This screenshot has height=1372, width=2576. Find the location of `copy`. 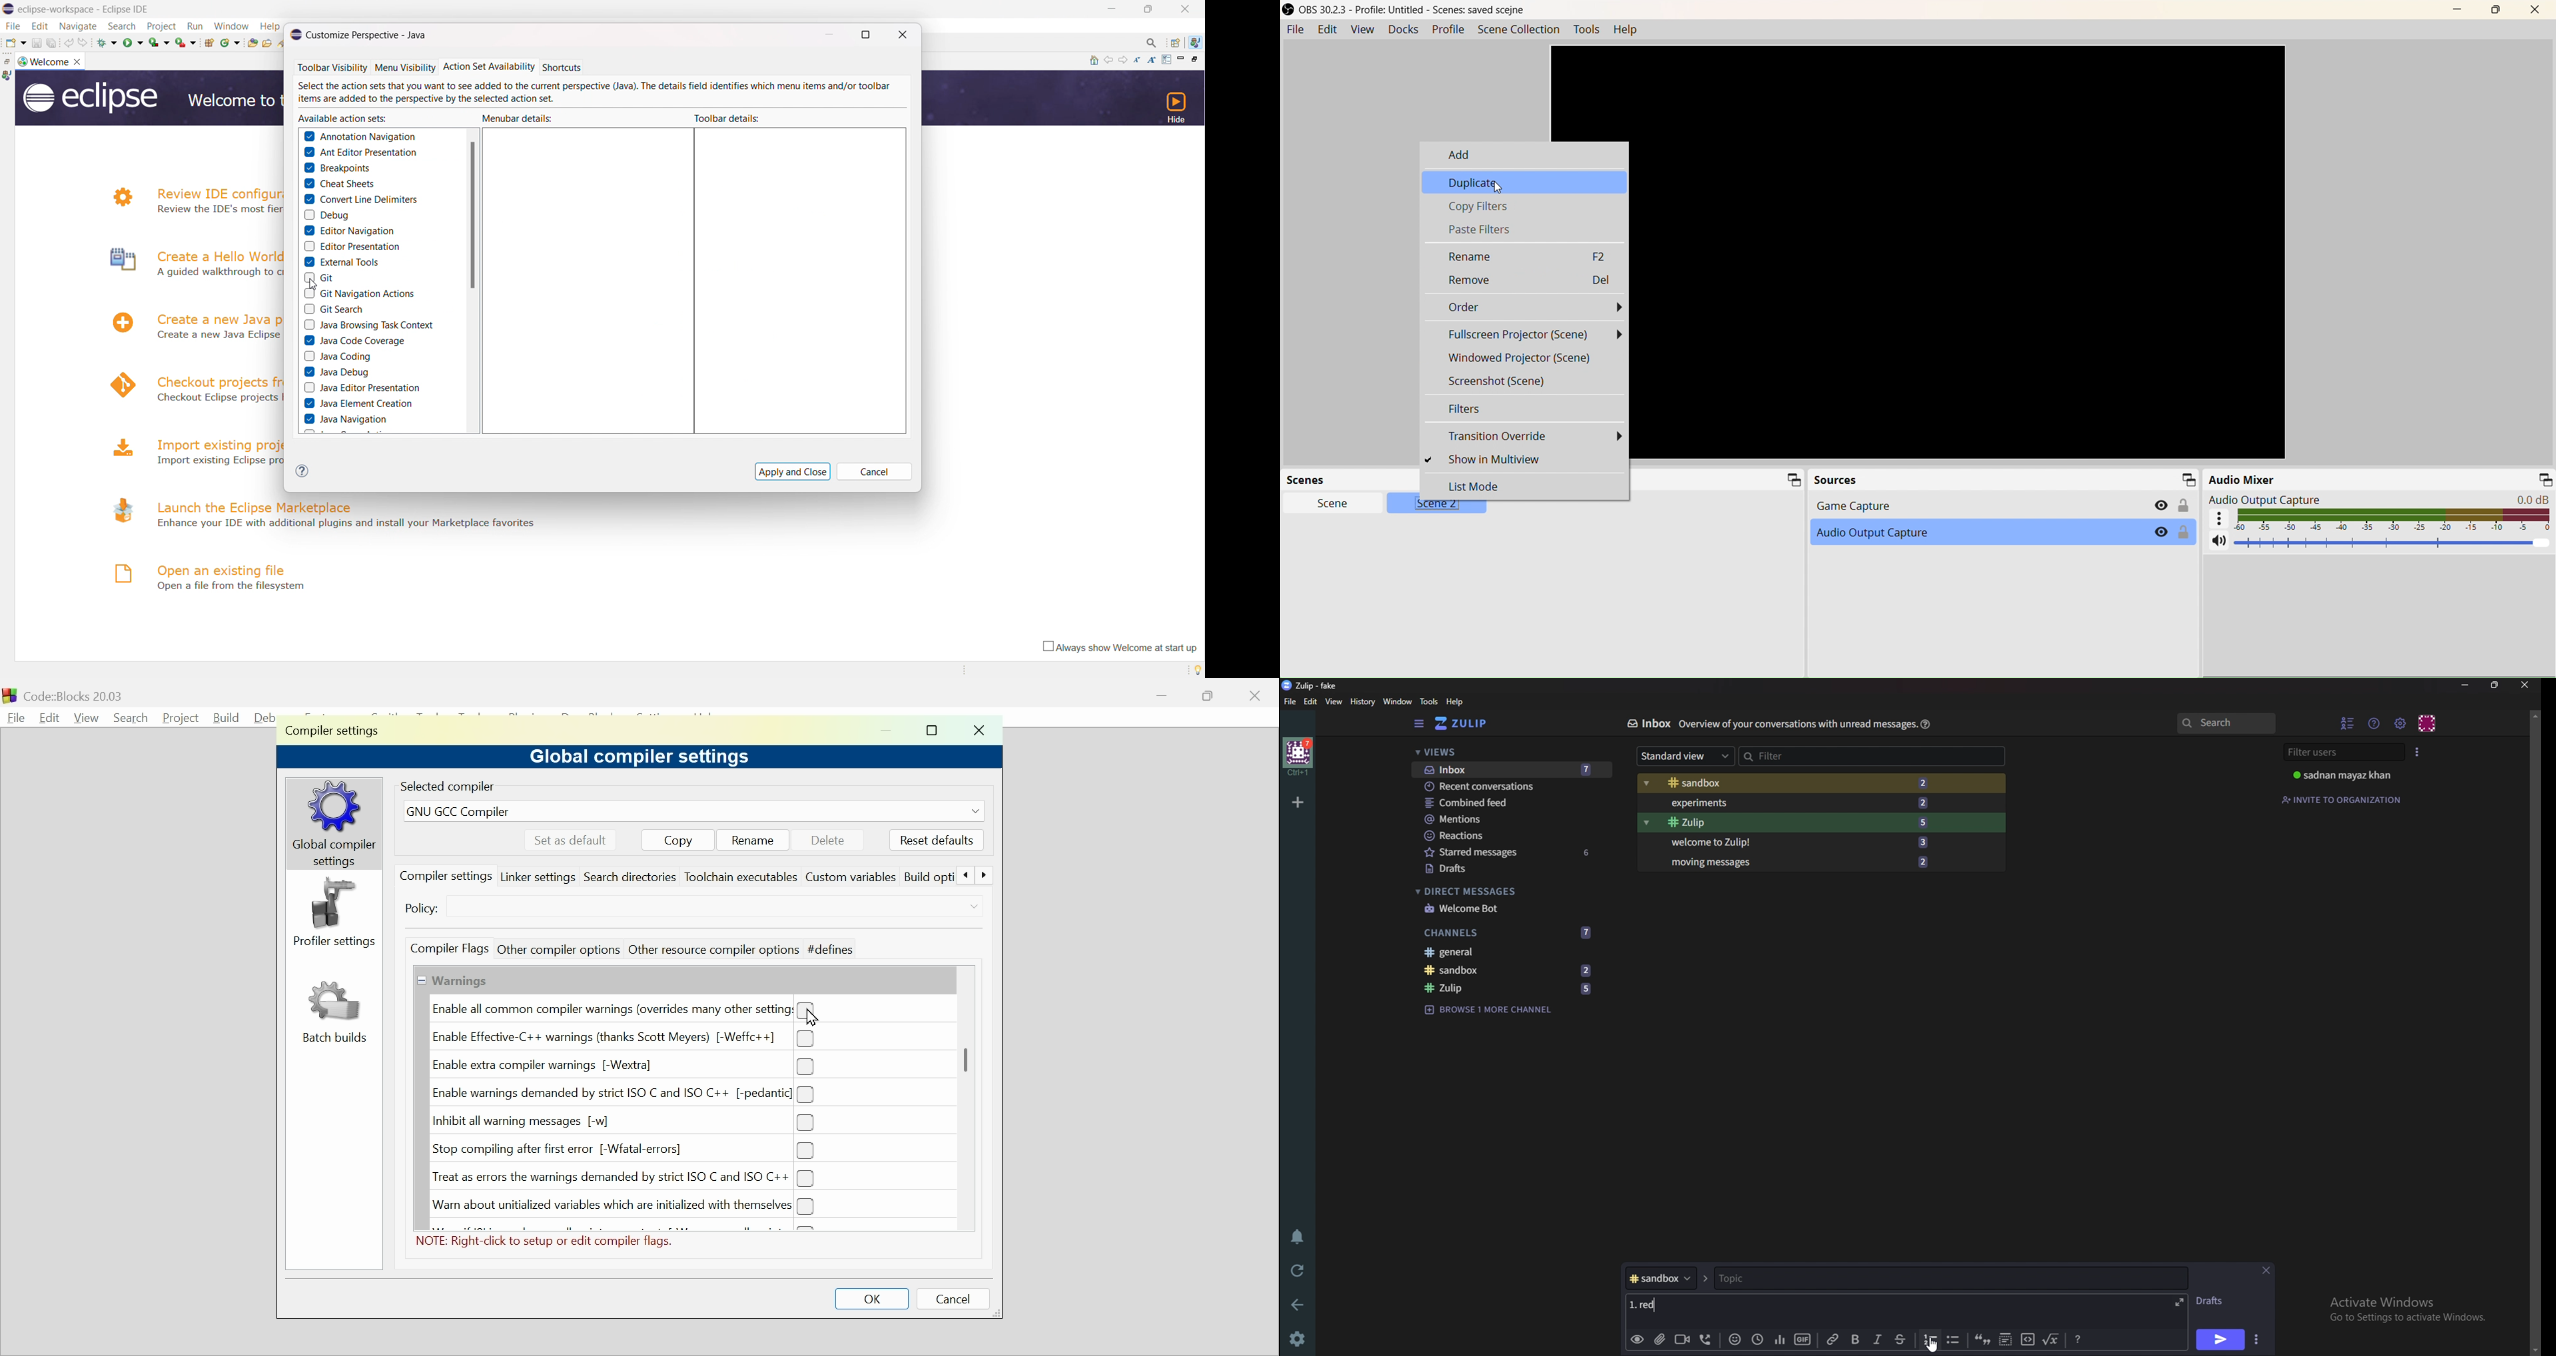

copy is located at coordinates (678, 839).